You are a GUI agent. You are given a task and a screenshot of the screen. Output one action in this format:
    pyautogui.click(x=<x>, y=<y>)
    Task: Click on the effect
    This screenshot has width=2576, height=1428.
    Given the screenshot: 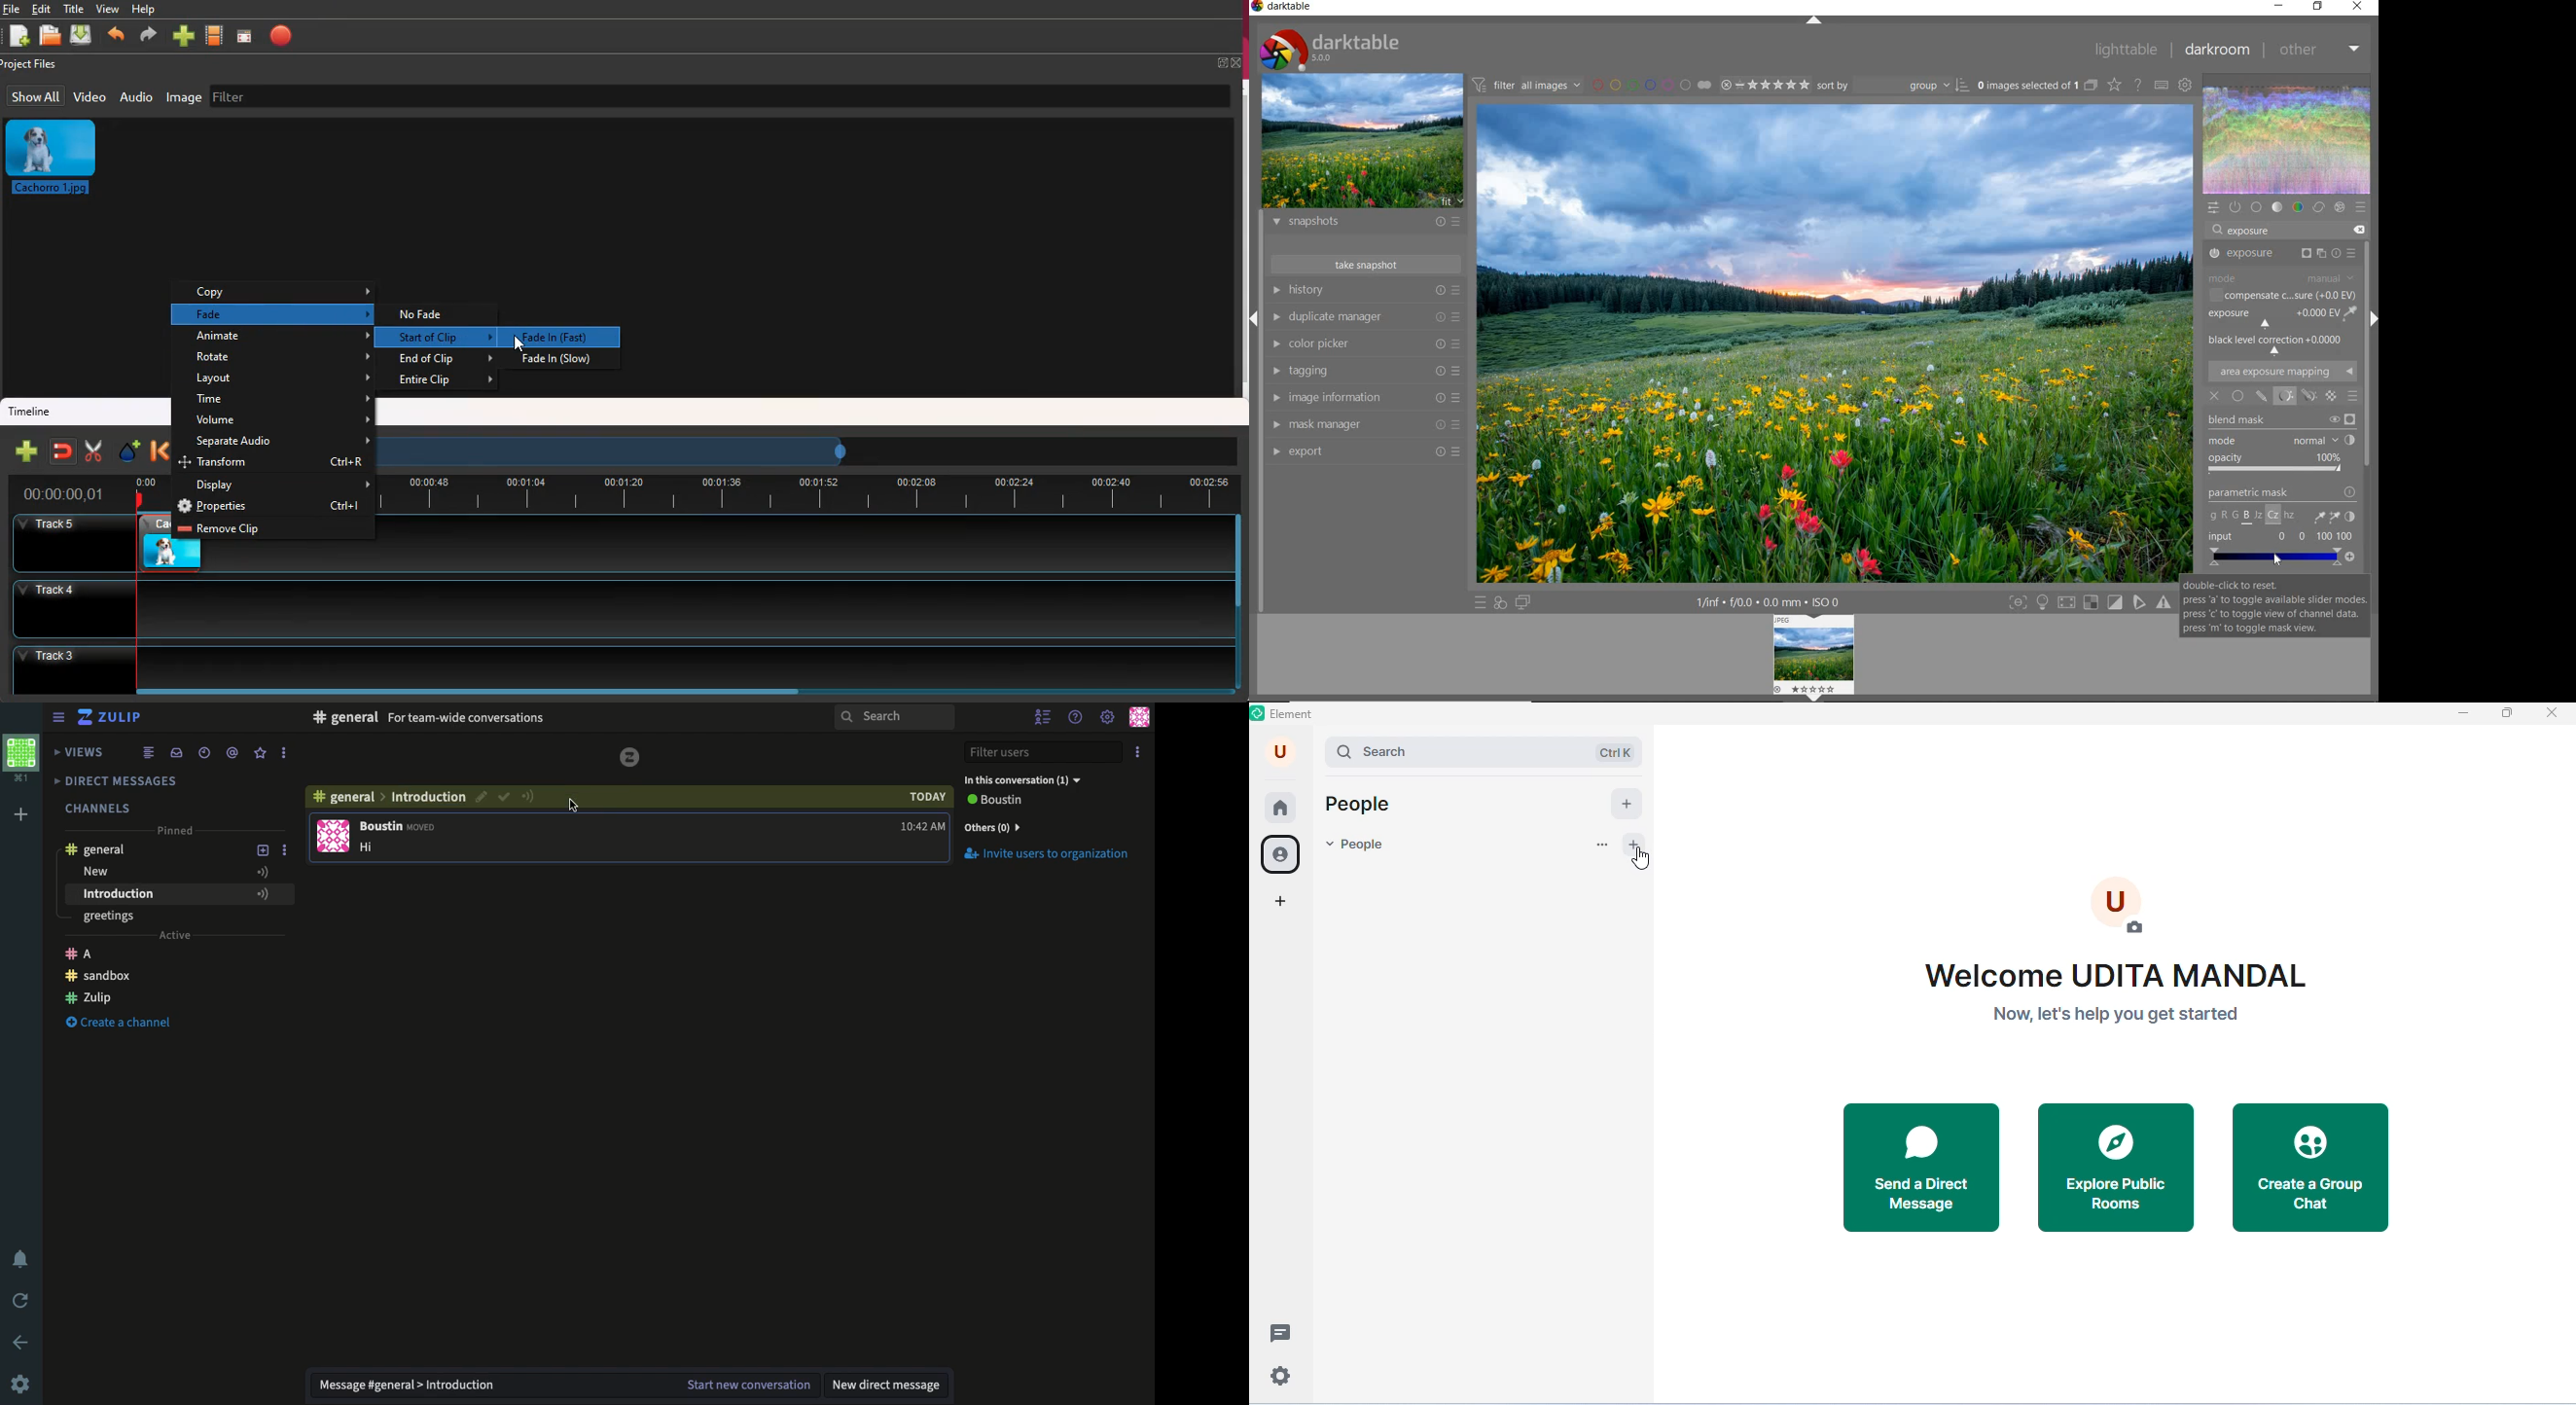 What is the action you would take?
    pyautogui.click(x=131, y=452)
    